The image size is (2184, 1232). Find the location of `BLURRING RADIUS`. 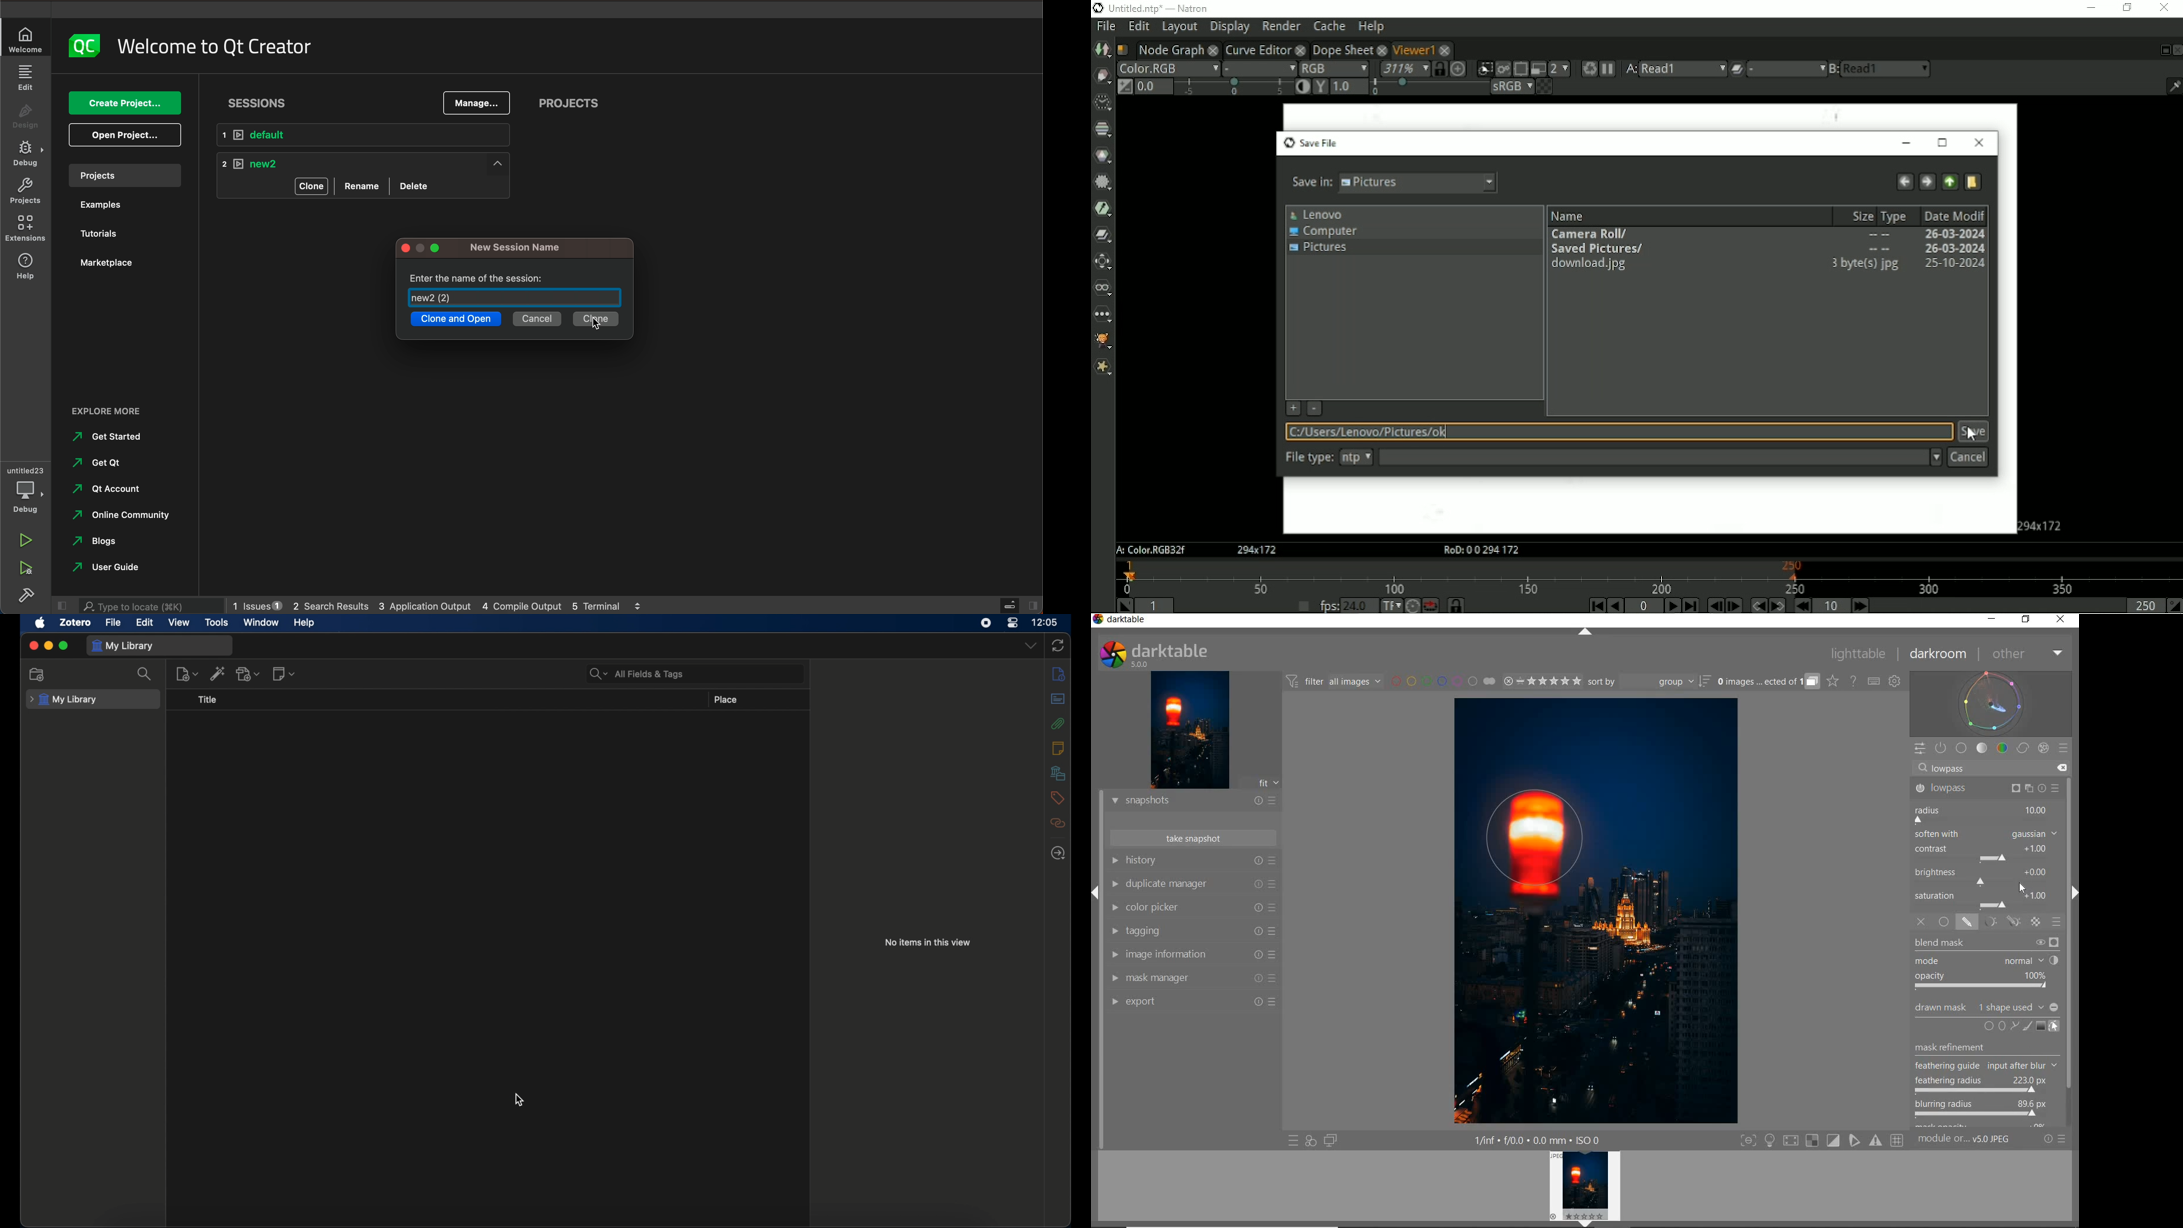

BLURRING RADIUS is located at coordinates (1980, 1109).